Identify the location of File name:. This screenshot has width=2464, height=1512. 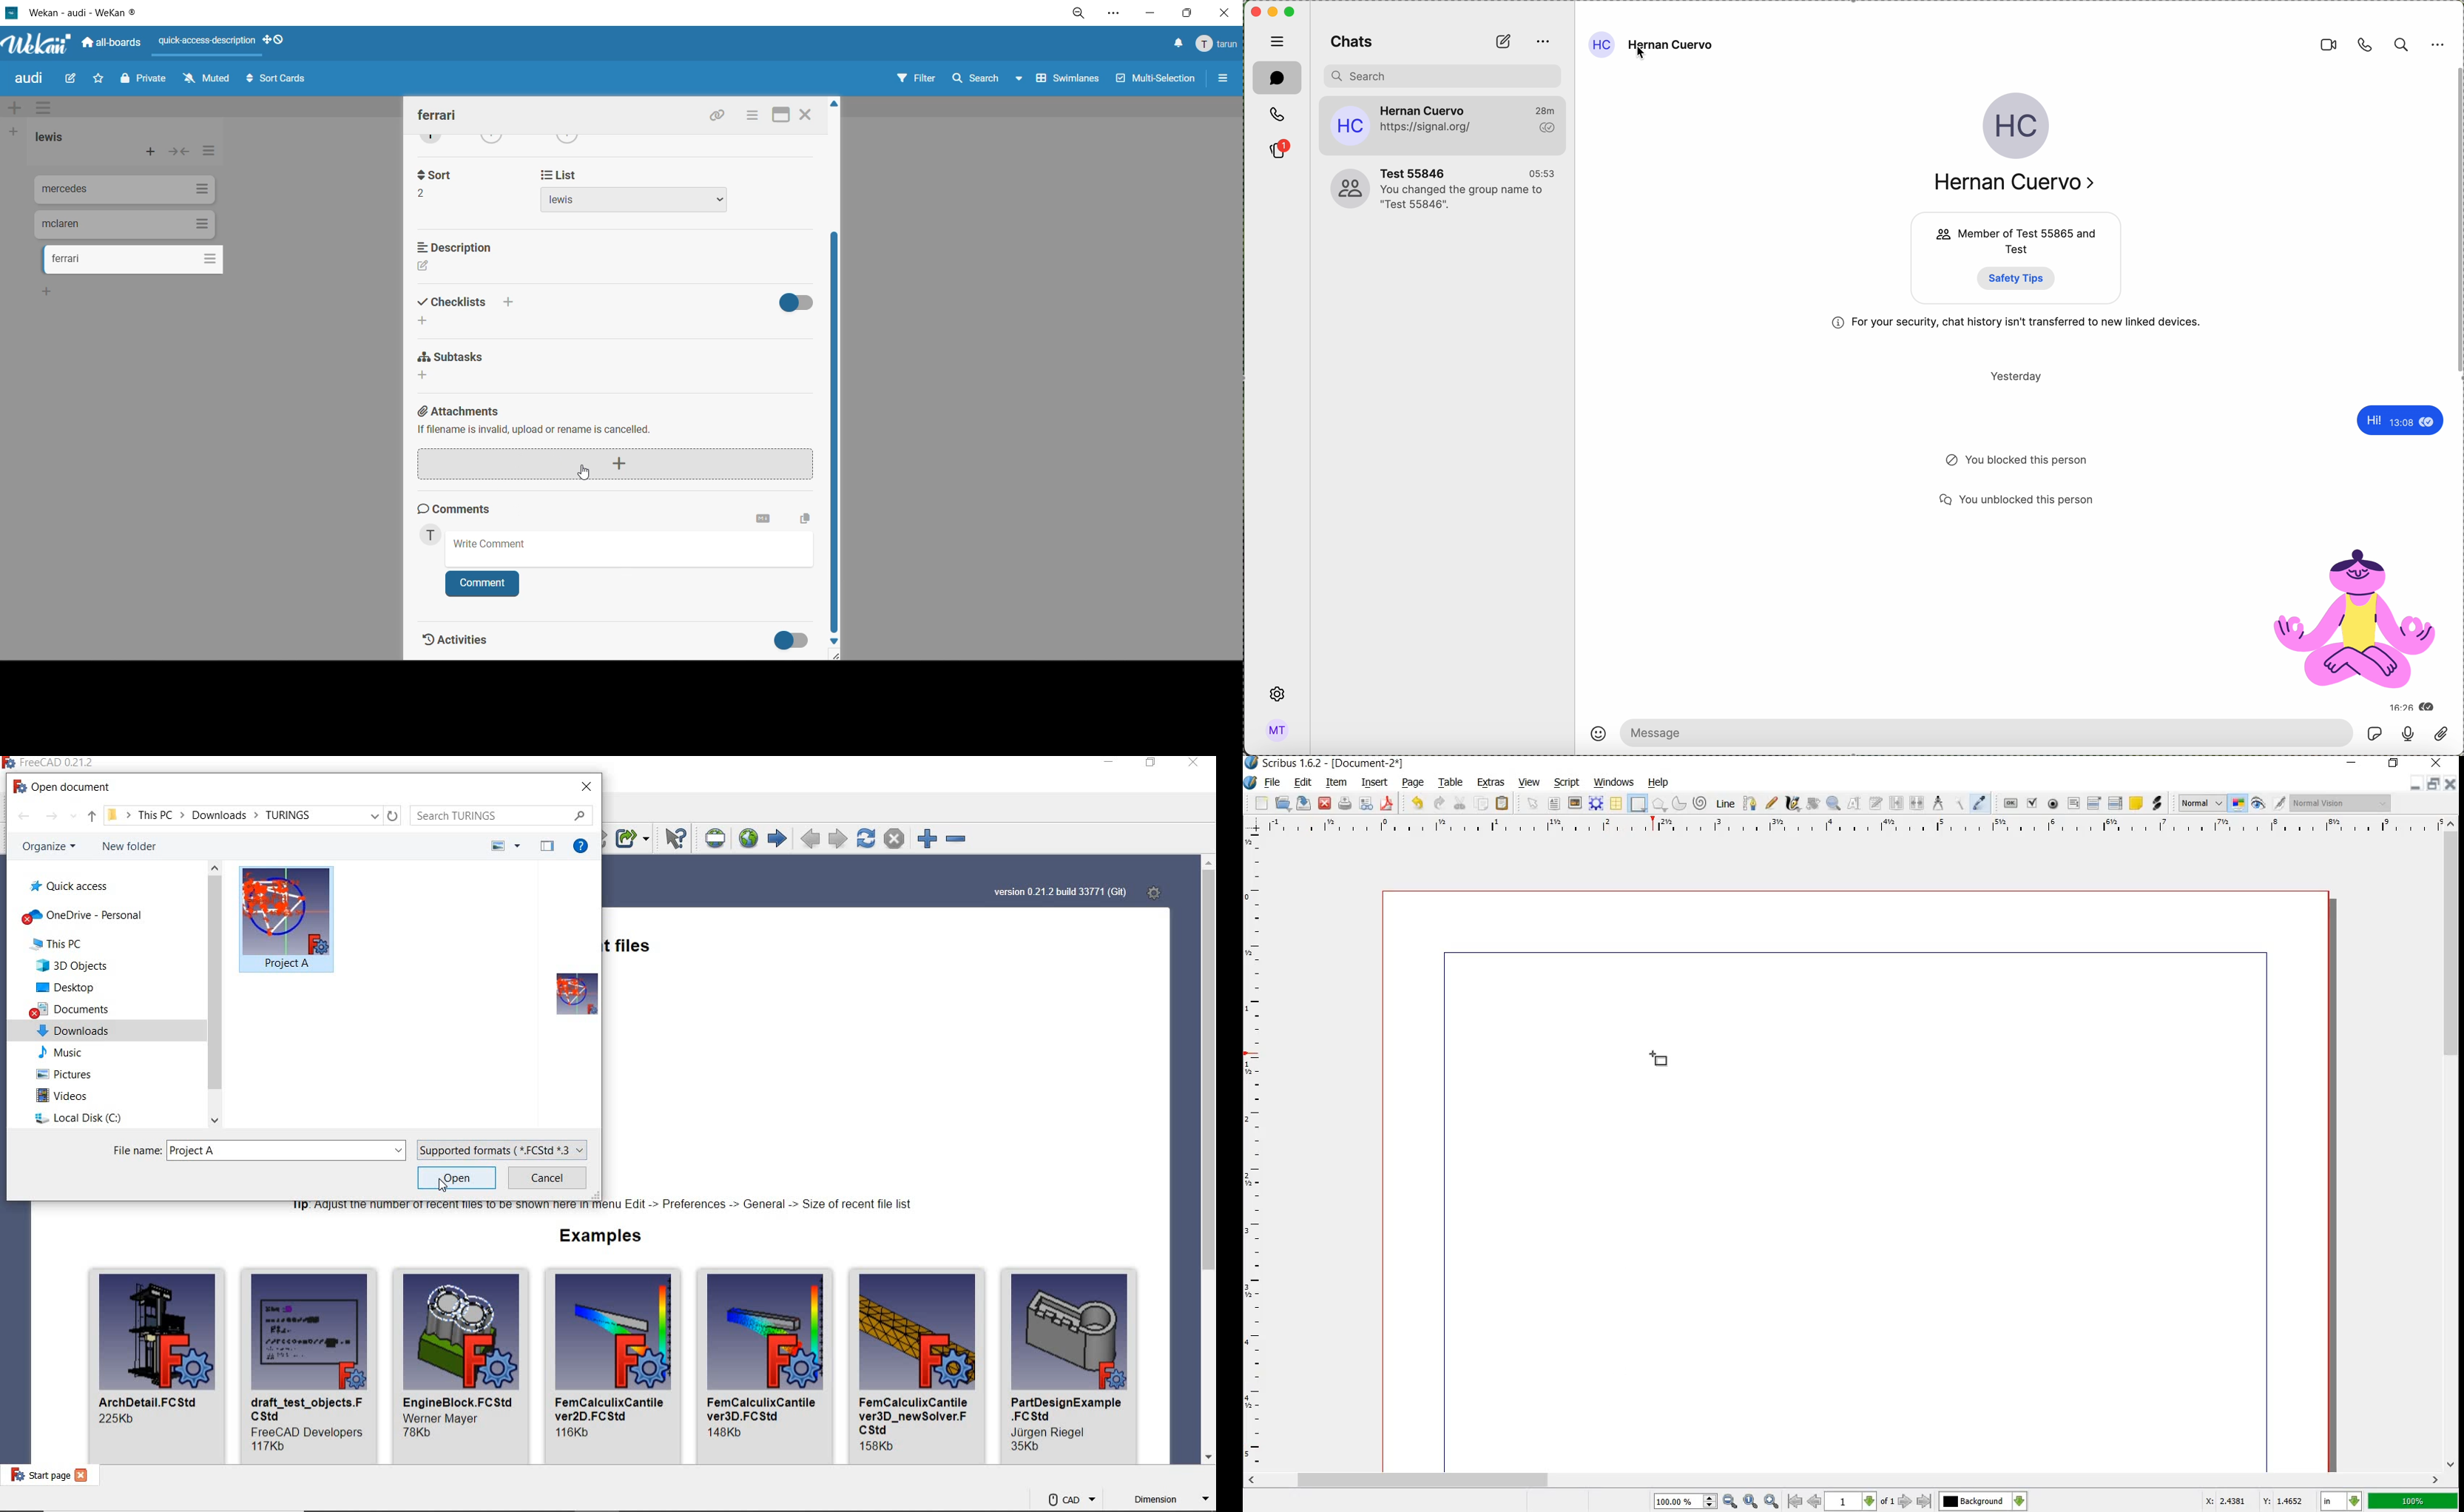
(138, 1150).